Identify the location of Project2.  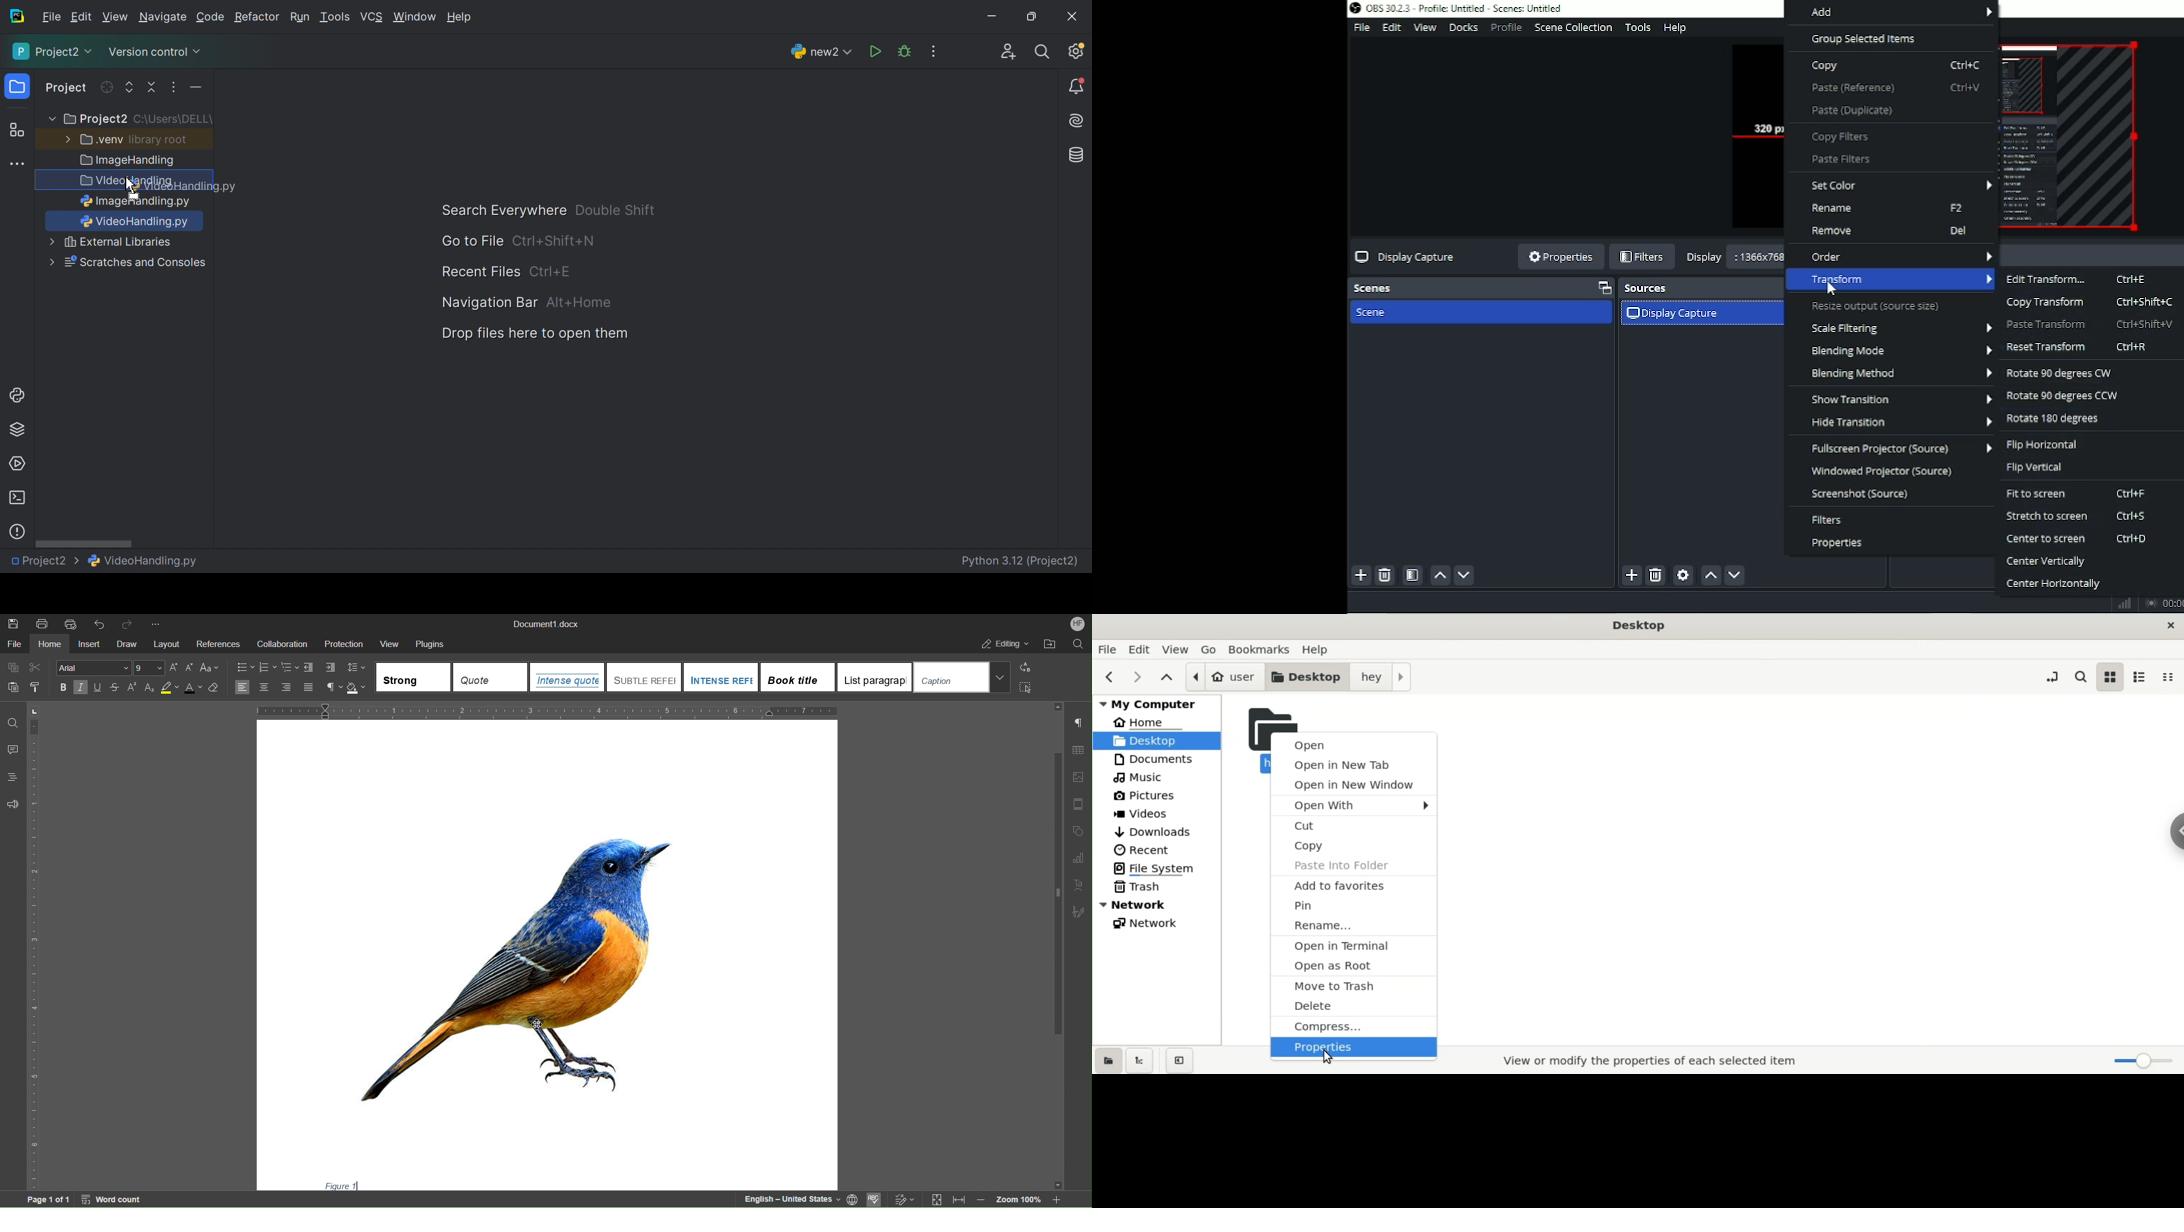
(94, 119).